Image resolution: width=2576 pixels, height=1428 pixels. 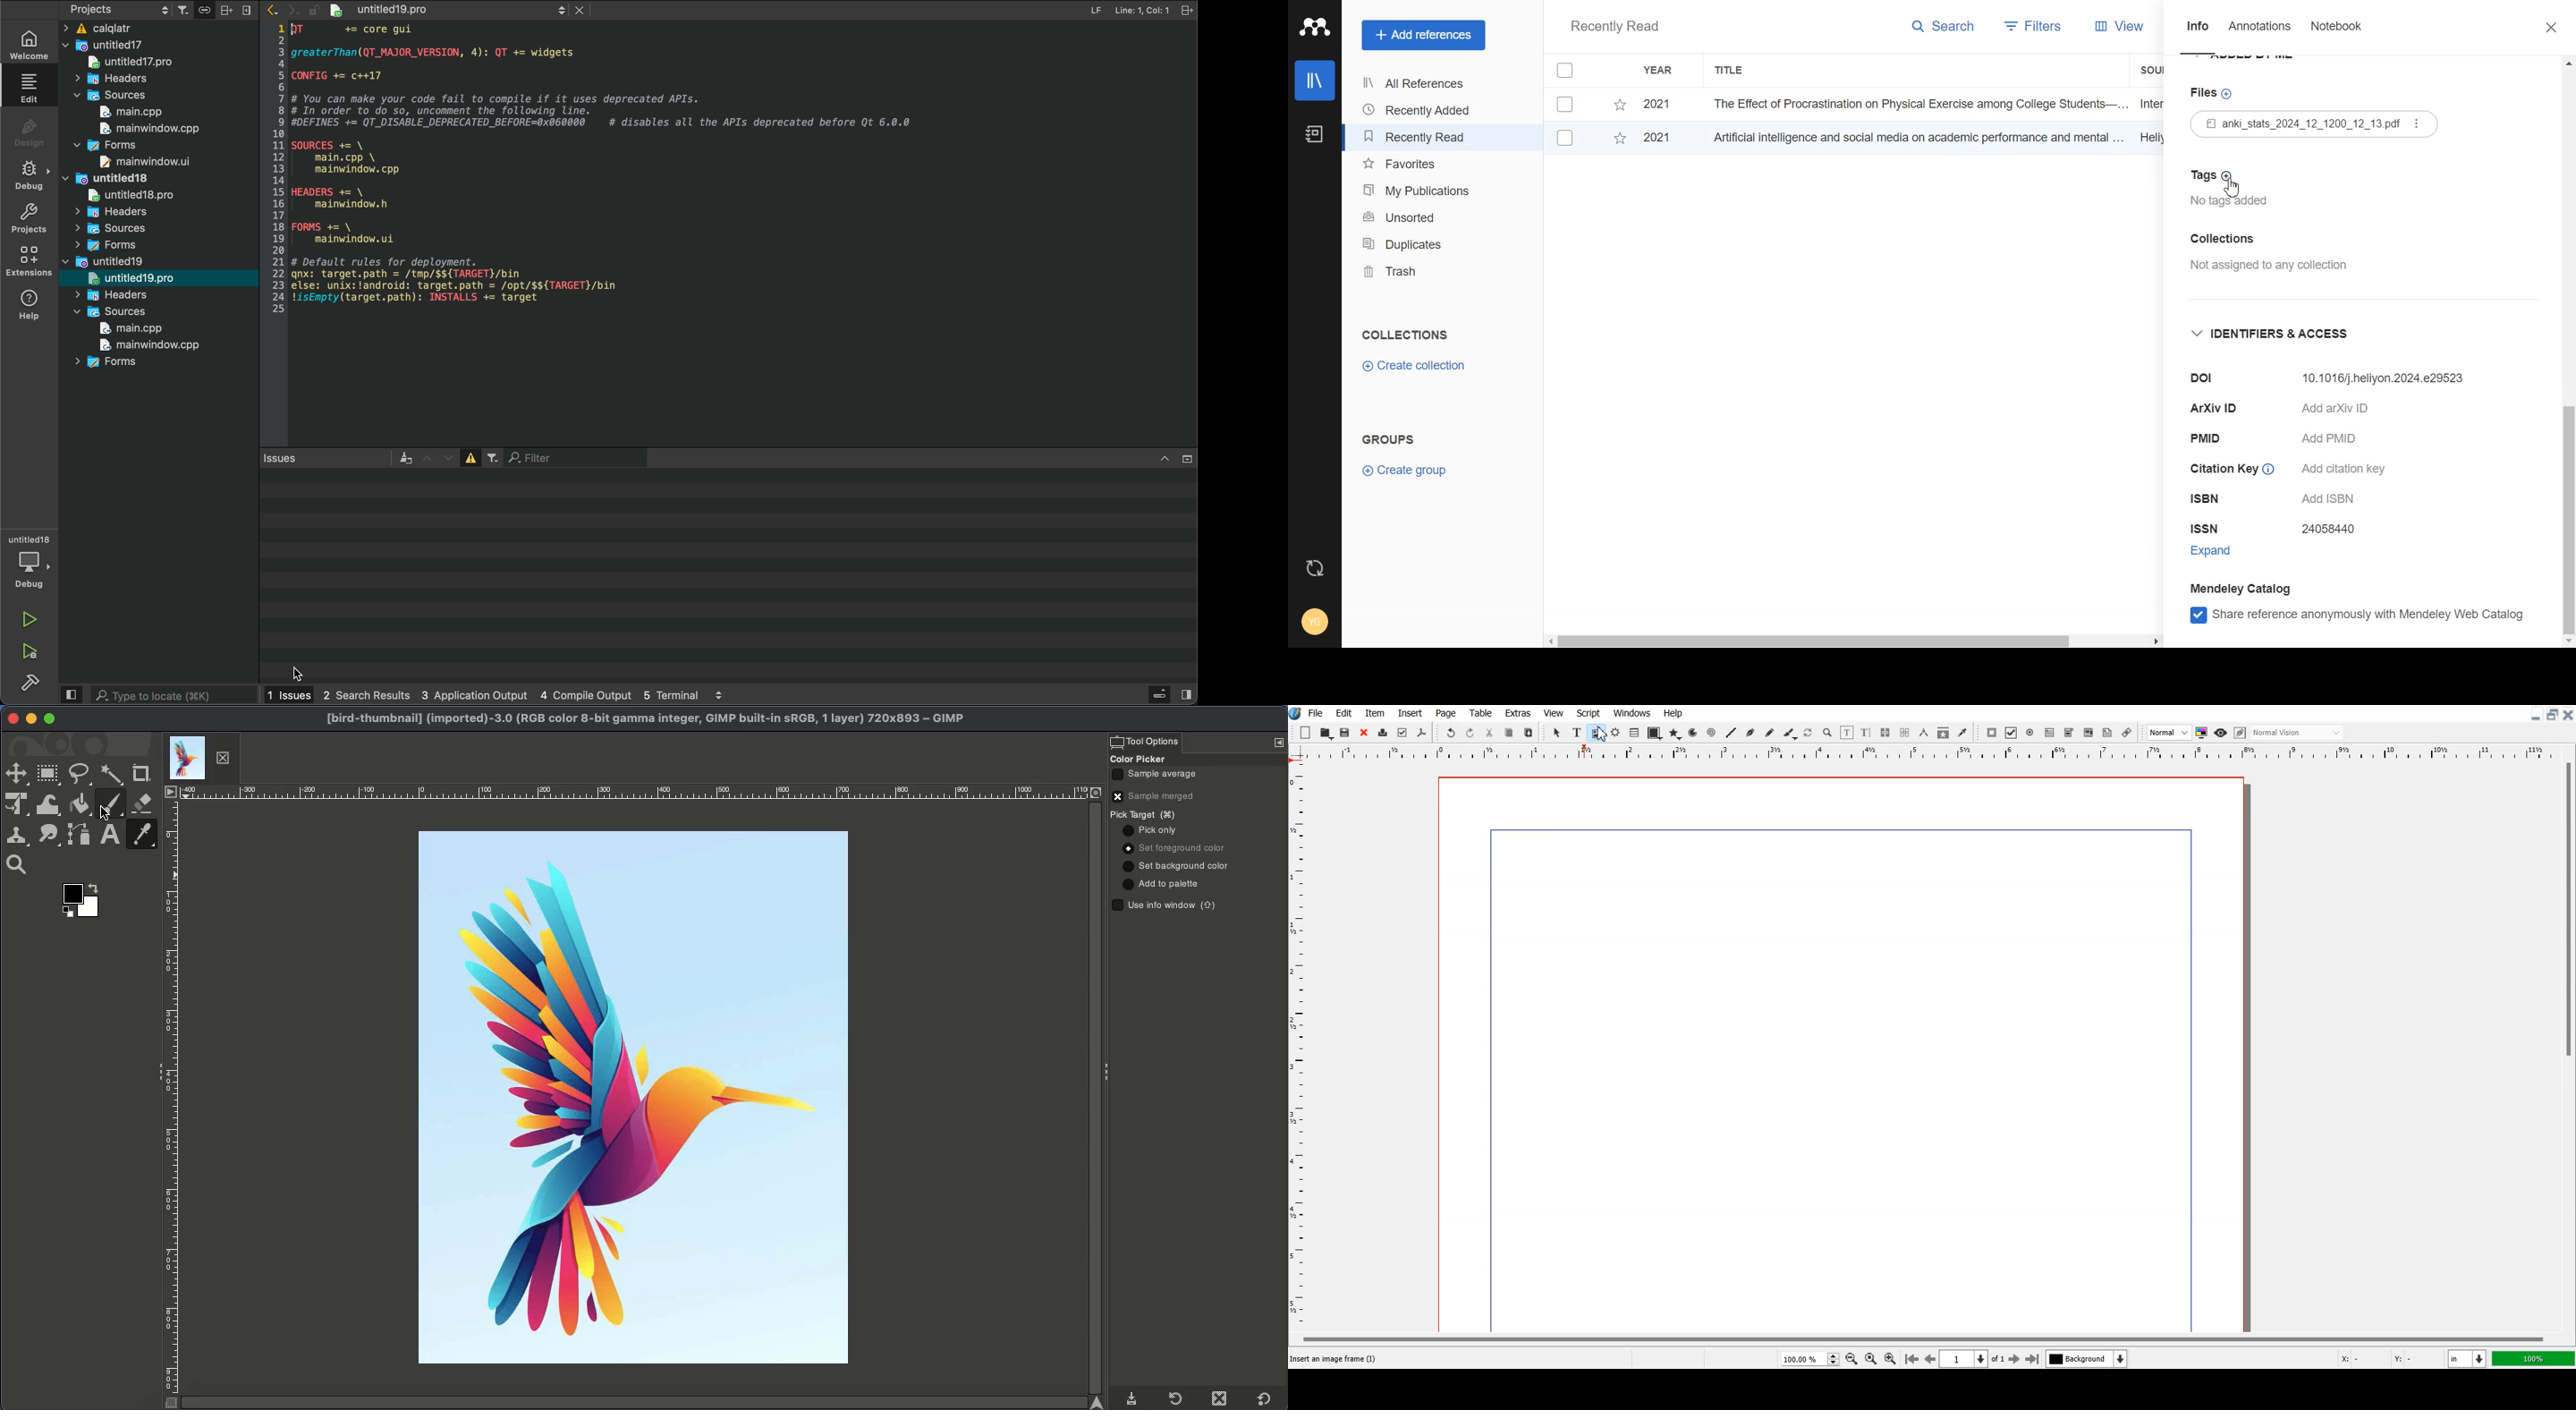 What do you see at coordinates (1383, 733) in the screenshot?
I see `Print` at bounding box center [1383, 733].